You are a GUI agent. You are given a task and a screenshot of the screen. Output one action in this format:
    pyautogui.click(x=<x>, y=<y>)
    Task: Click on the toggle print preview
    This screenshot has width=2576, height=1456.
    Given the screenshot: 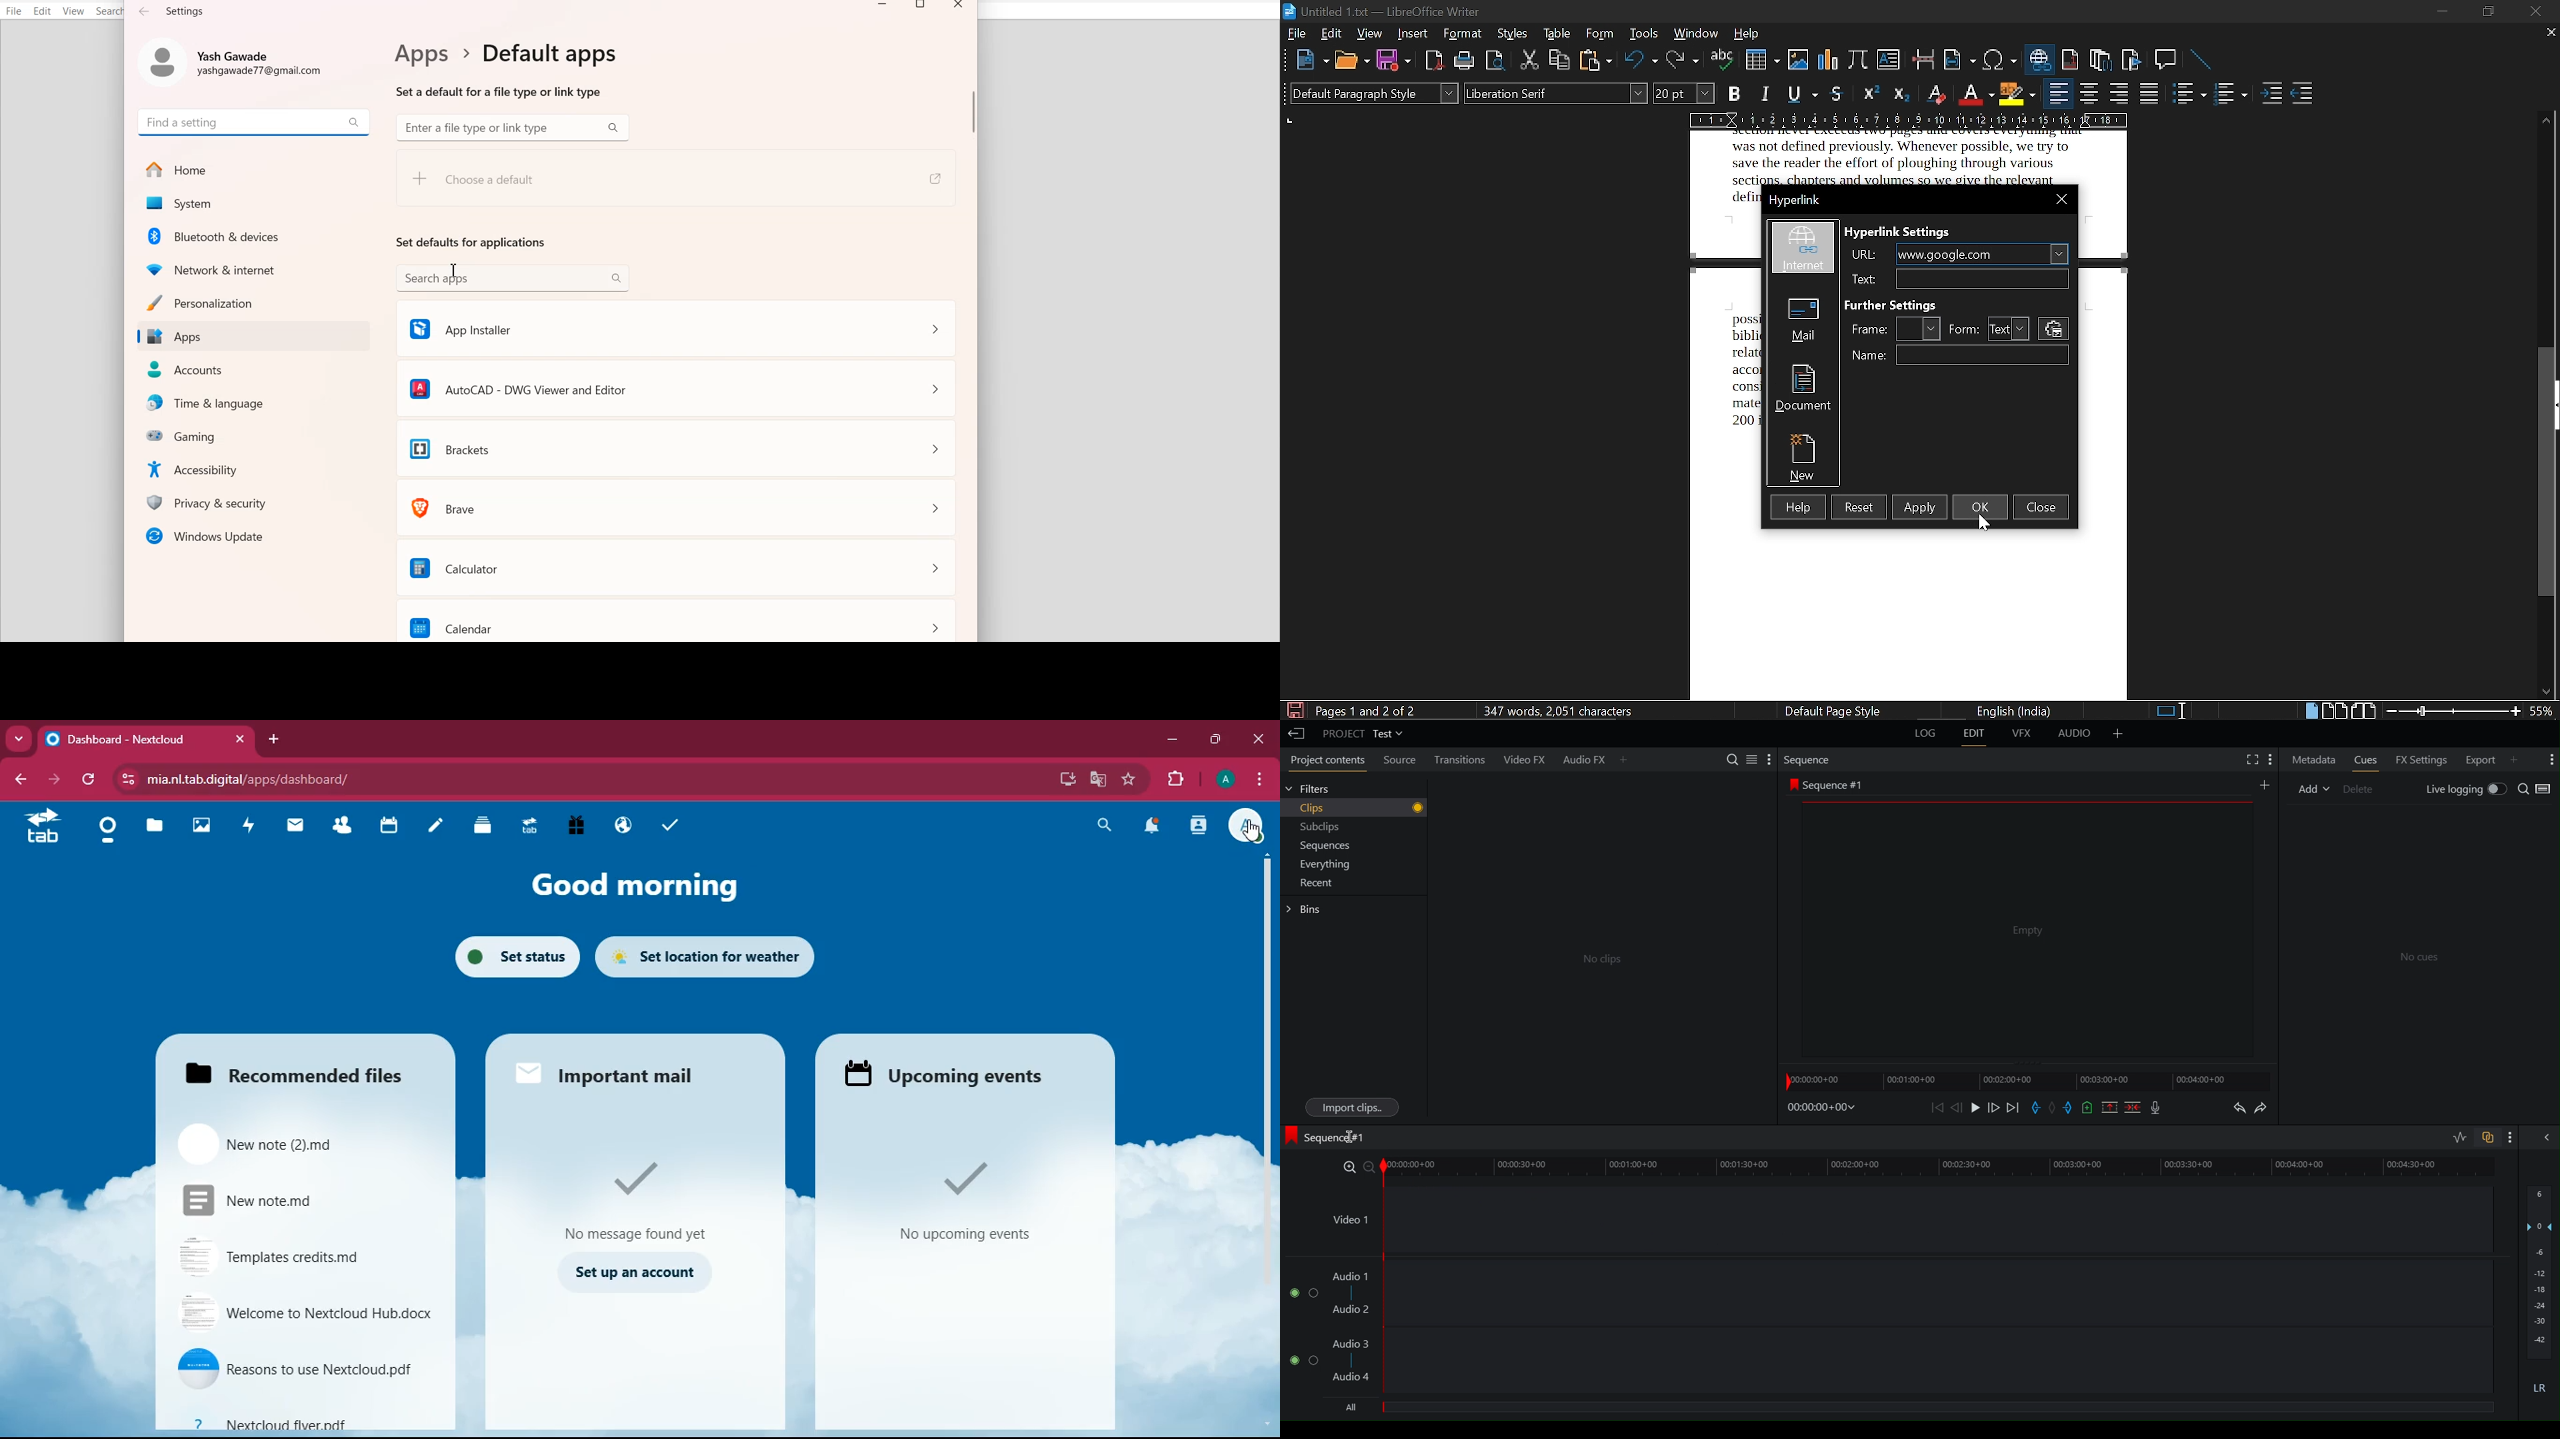 What is the action you would take?
    pyautogui.click(x=1496, y=61)
    